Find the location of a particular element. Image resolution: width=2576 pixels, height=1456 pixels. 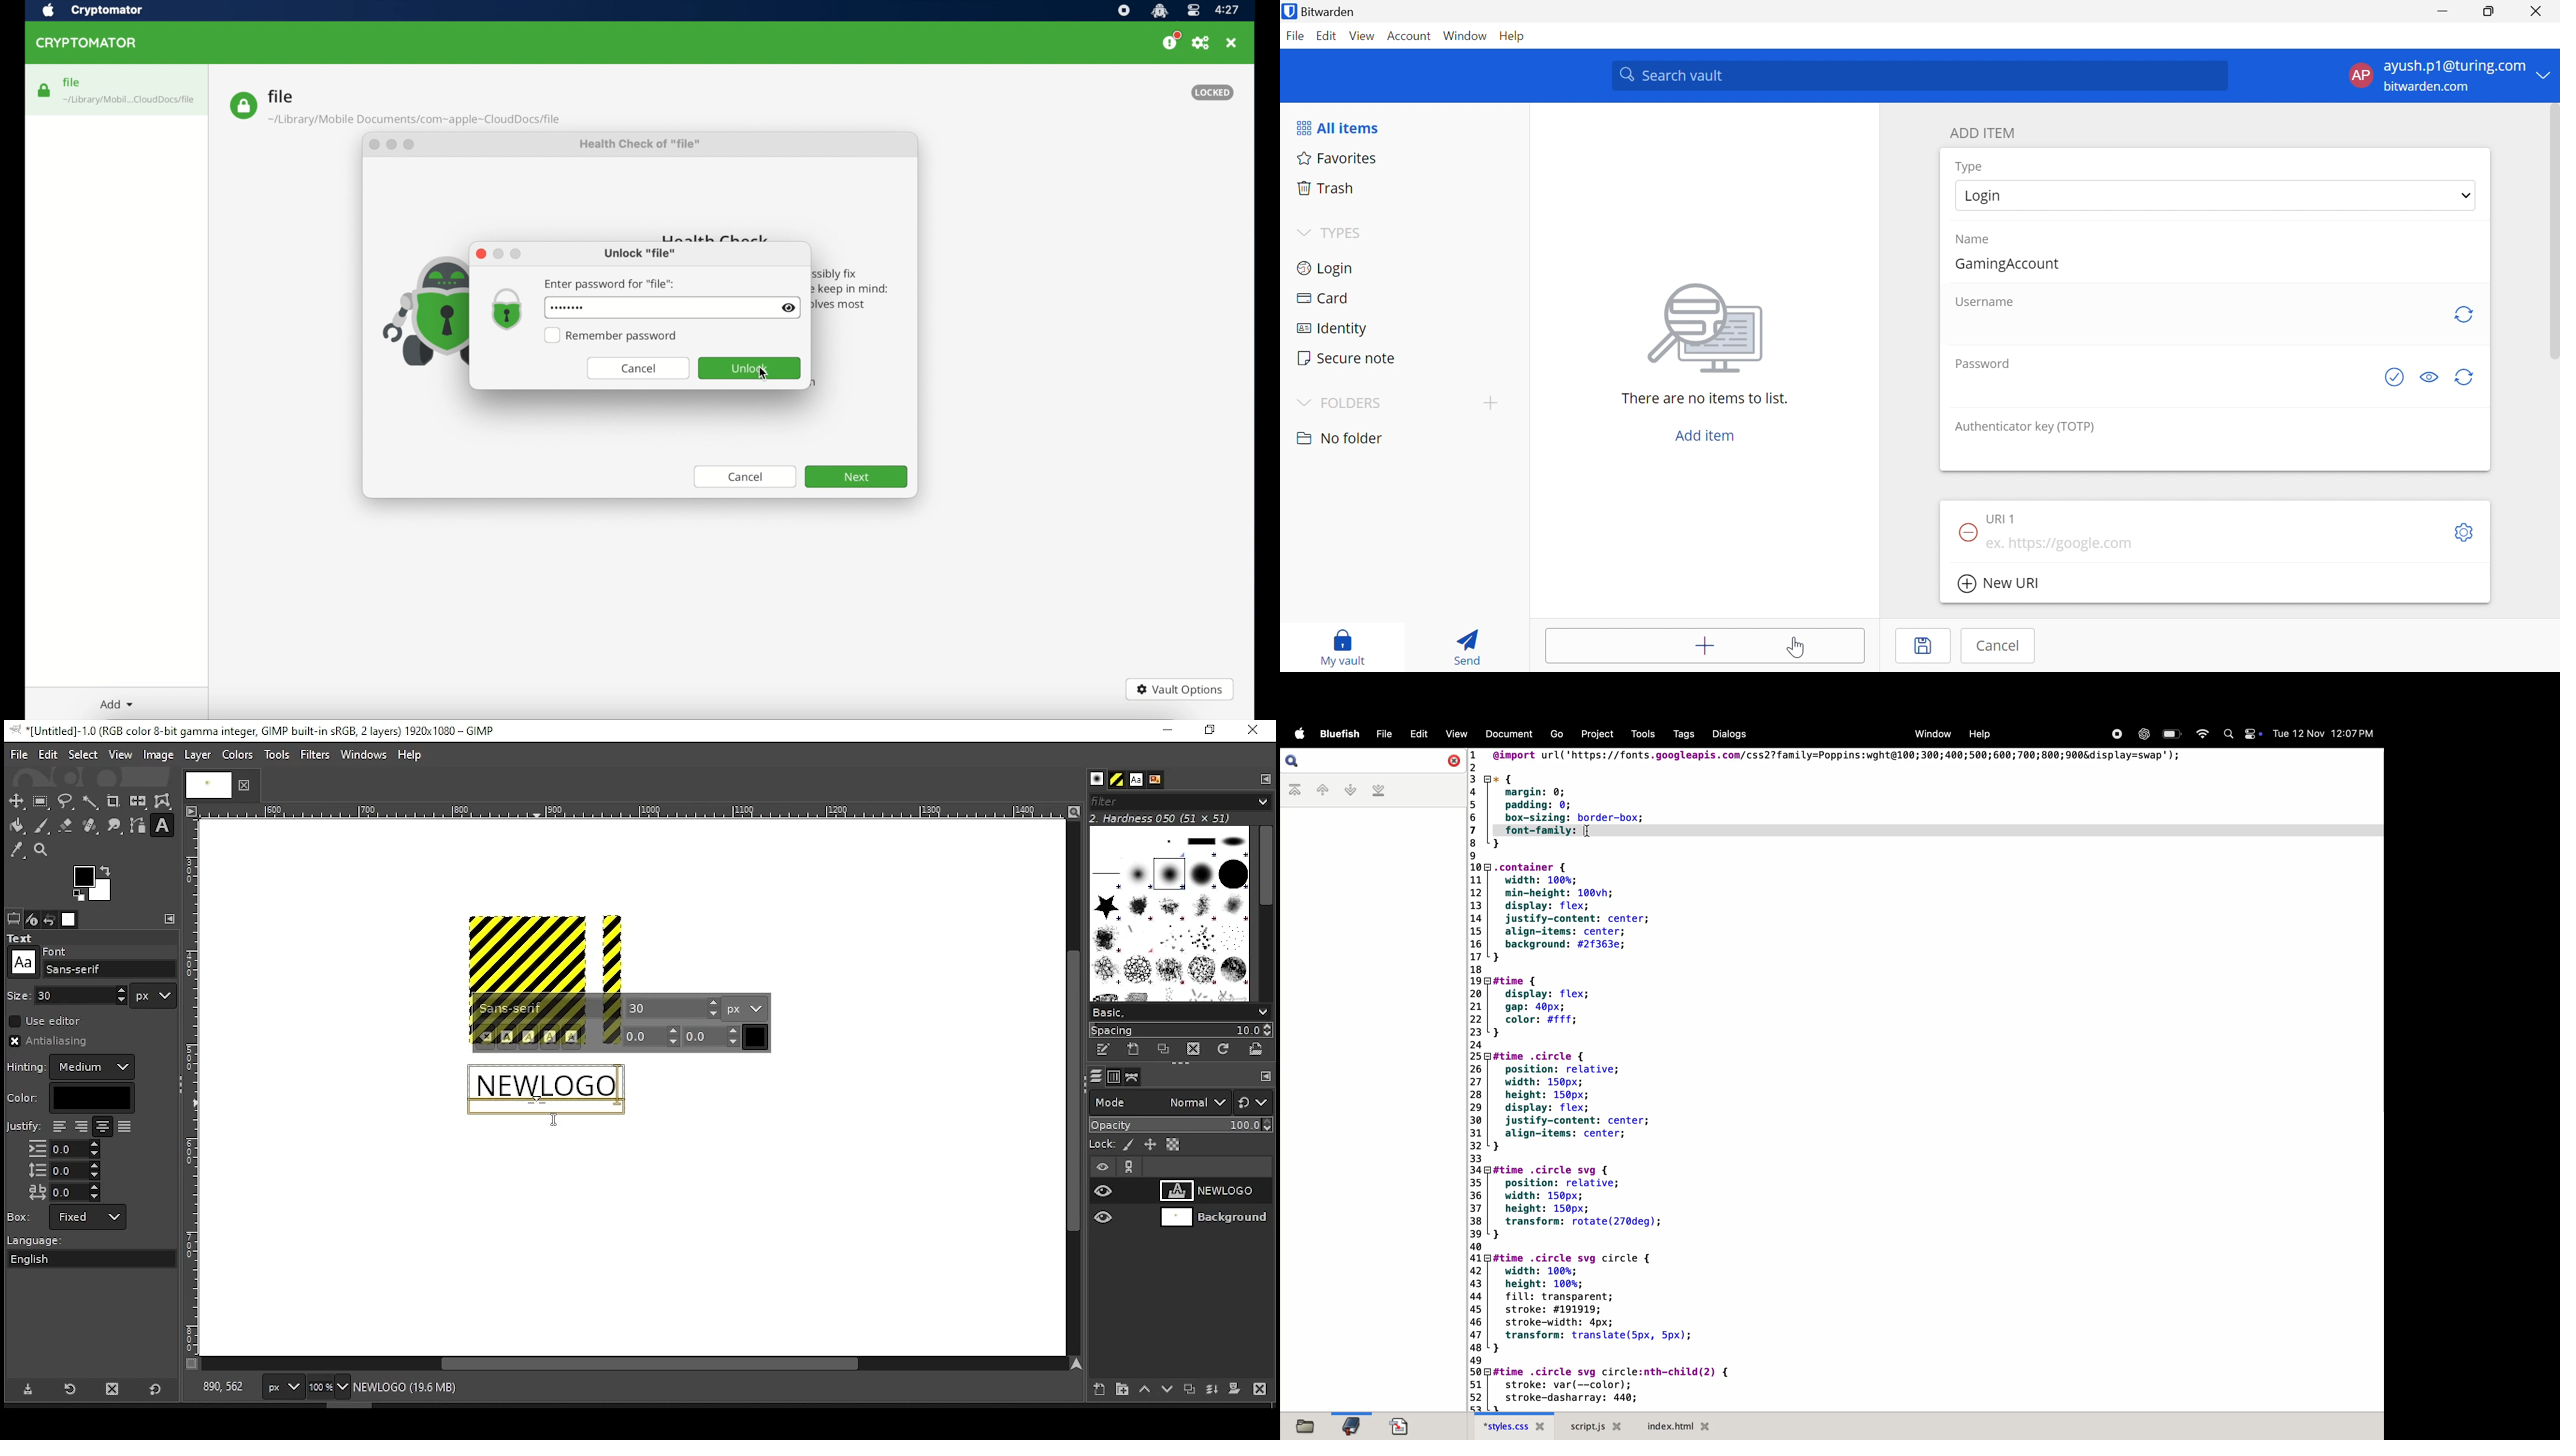

Search vault is located at coordinates (1921, 75).